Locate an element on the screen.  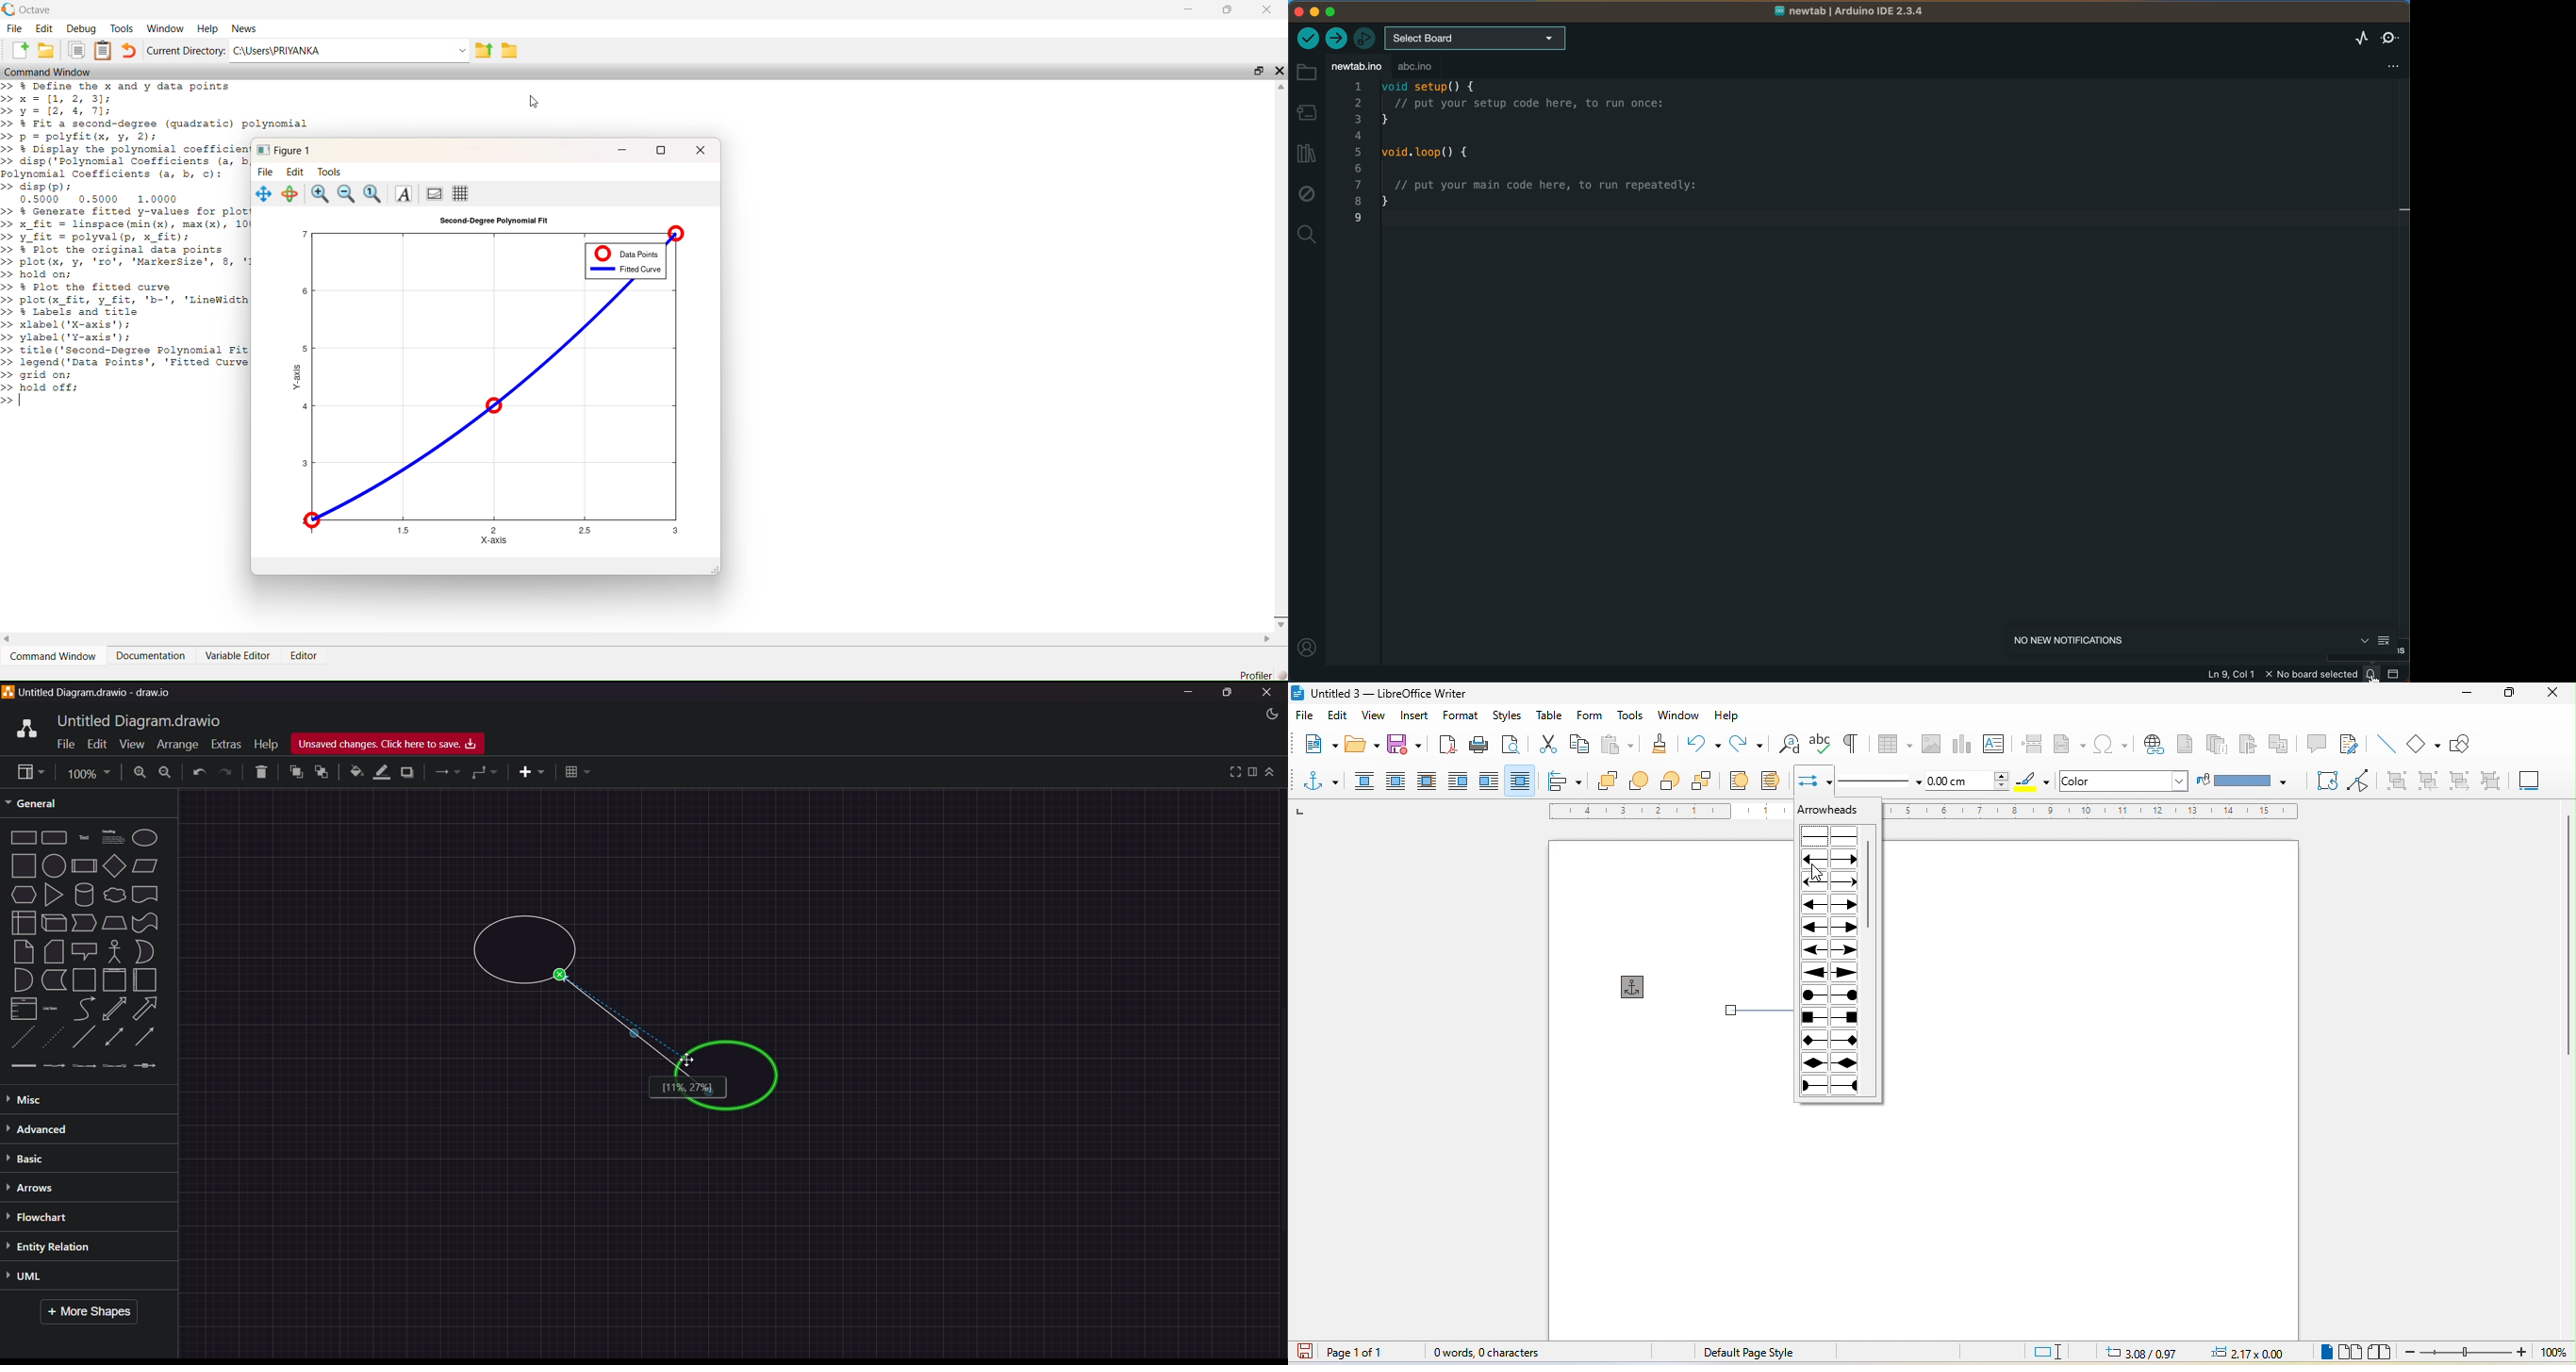
close is located at coordinates (2361, 640).